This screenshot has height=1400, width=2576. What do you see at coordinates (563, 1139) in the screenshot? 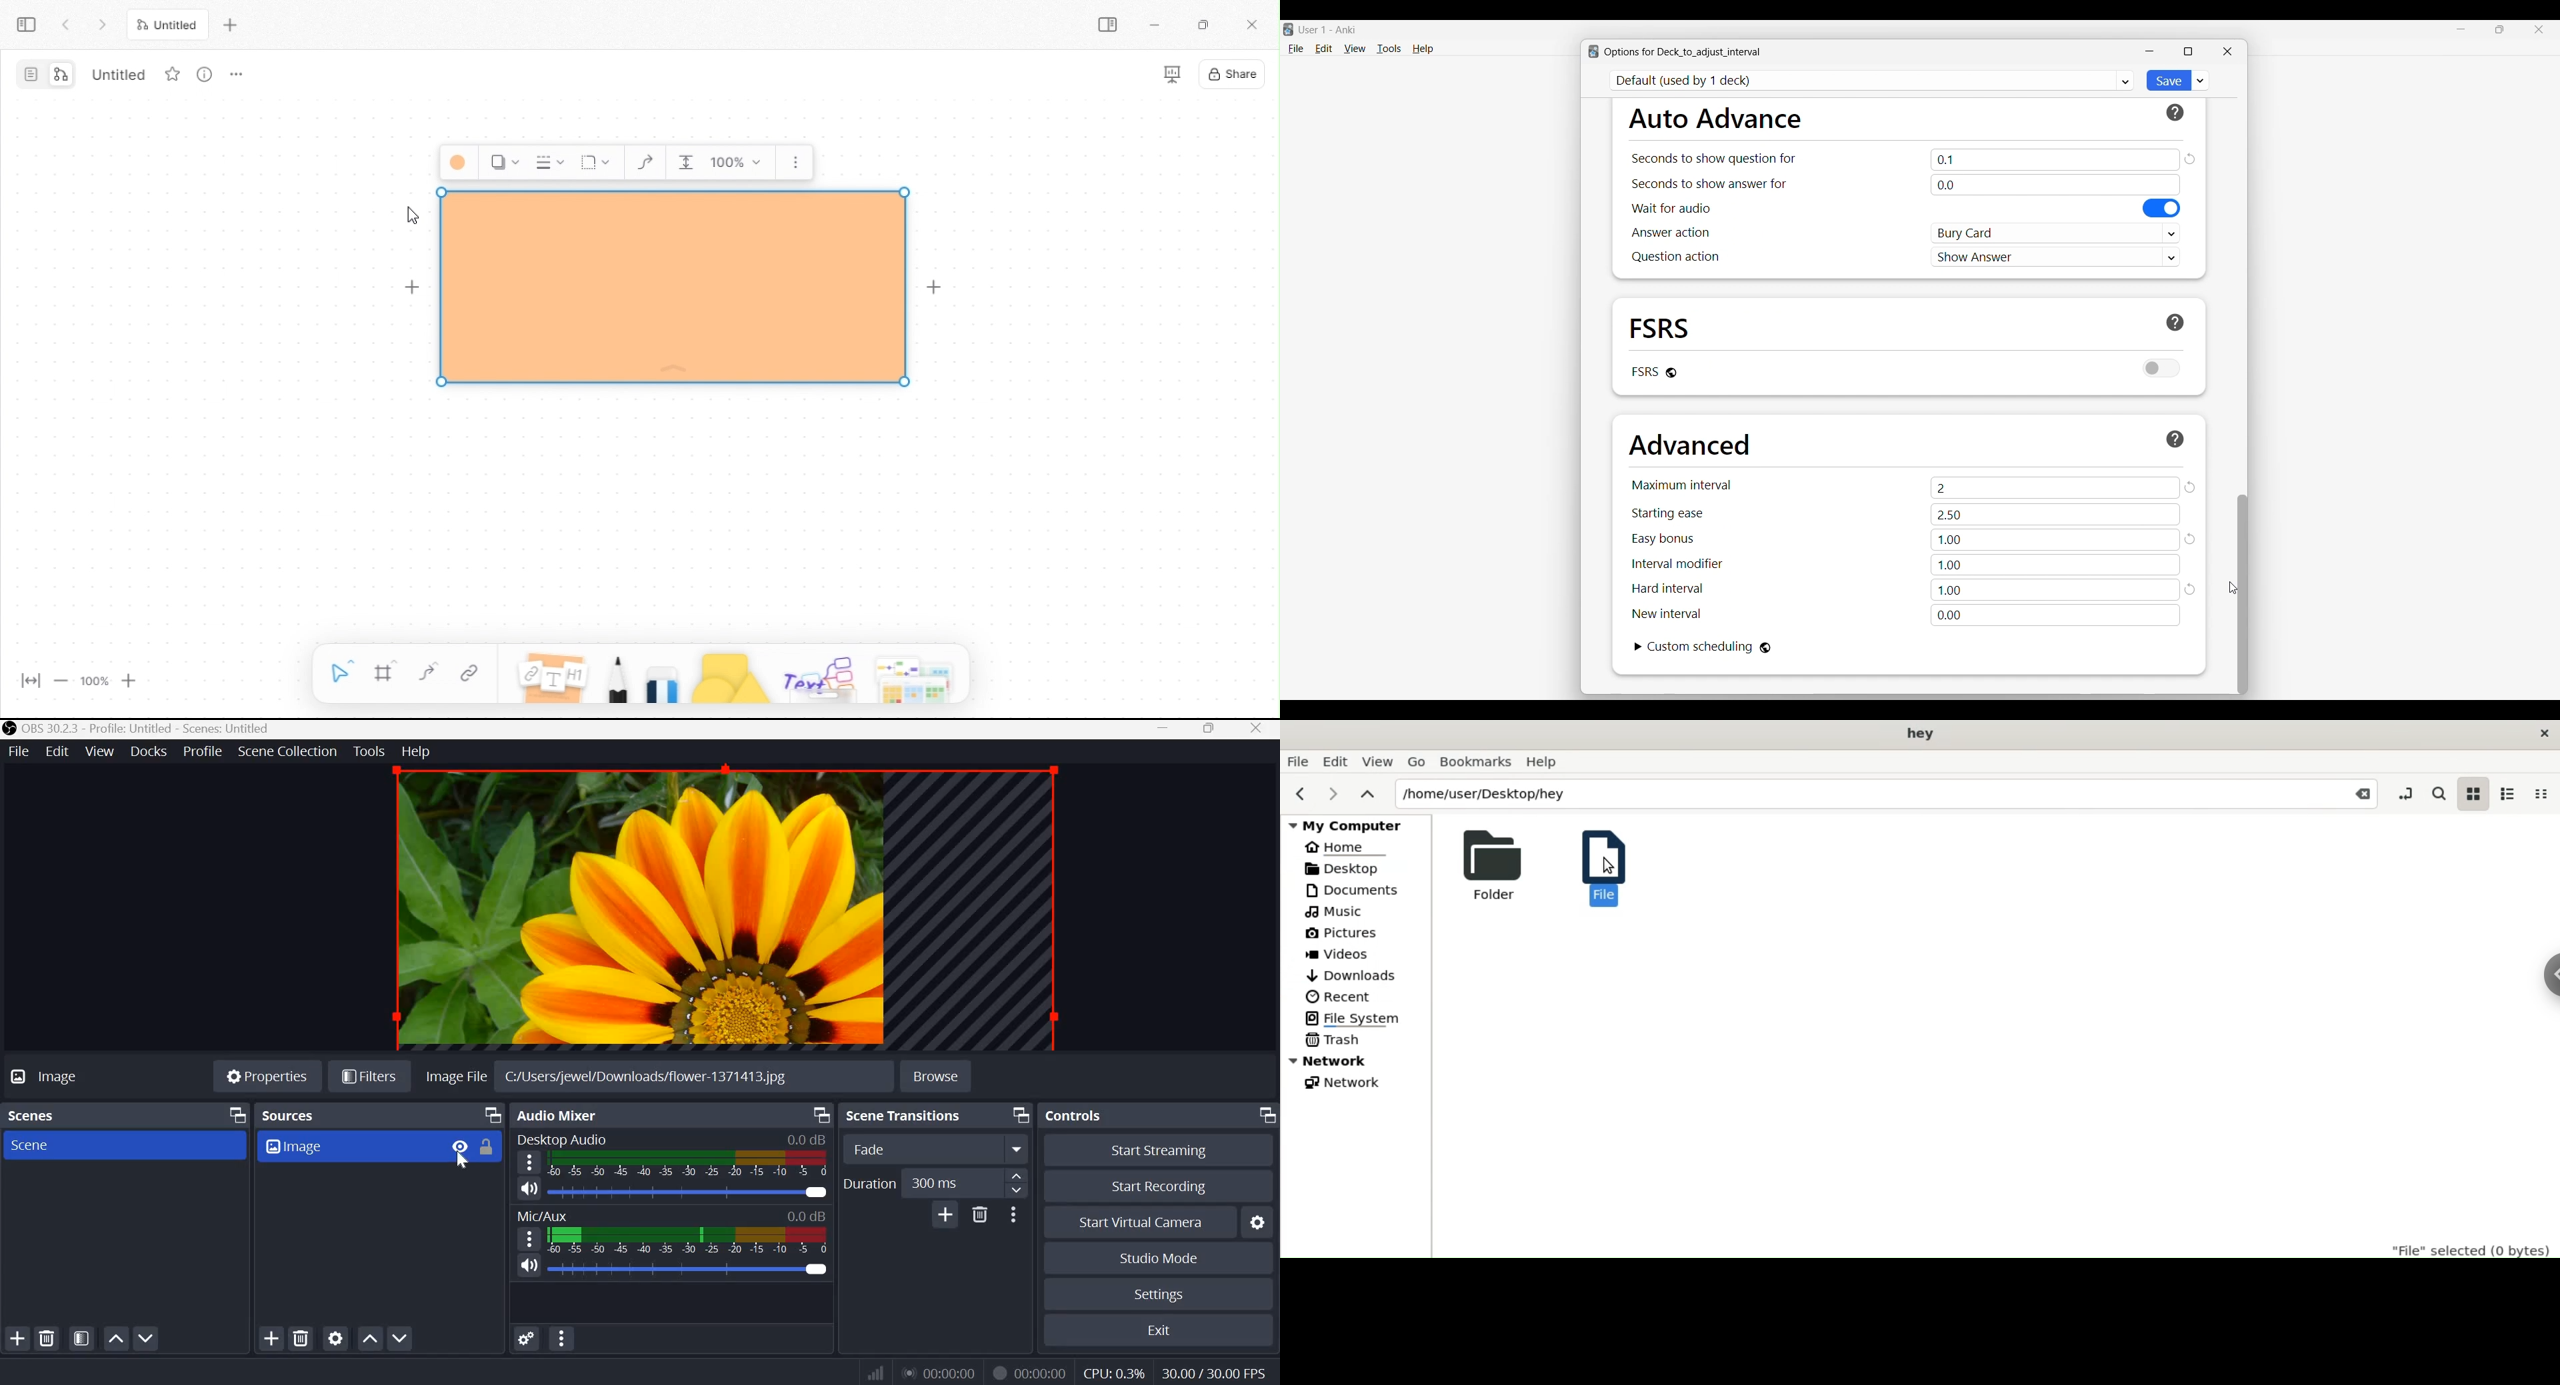
I see `Desktop Audio` at bounding box center [563, 1139].